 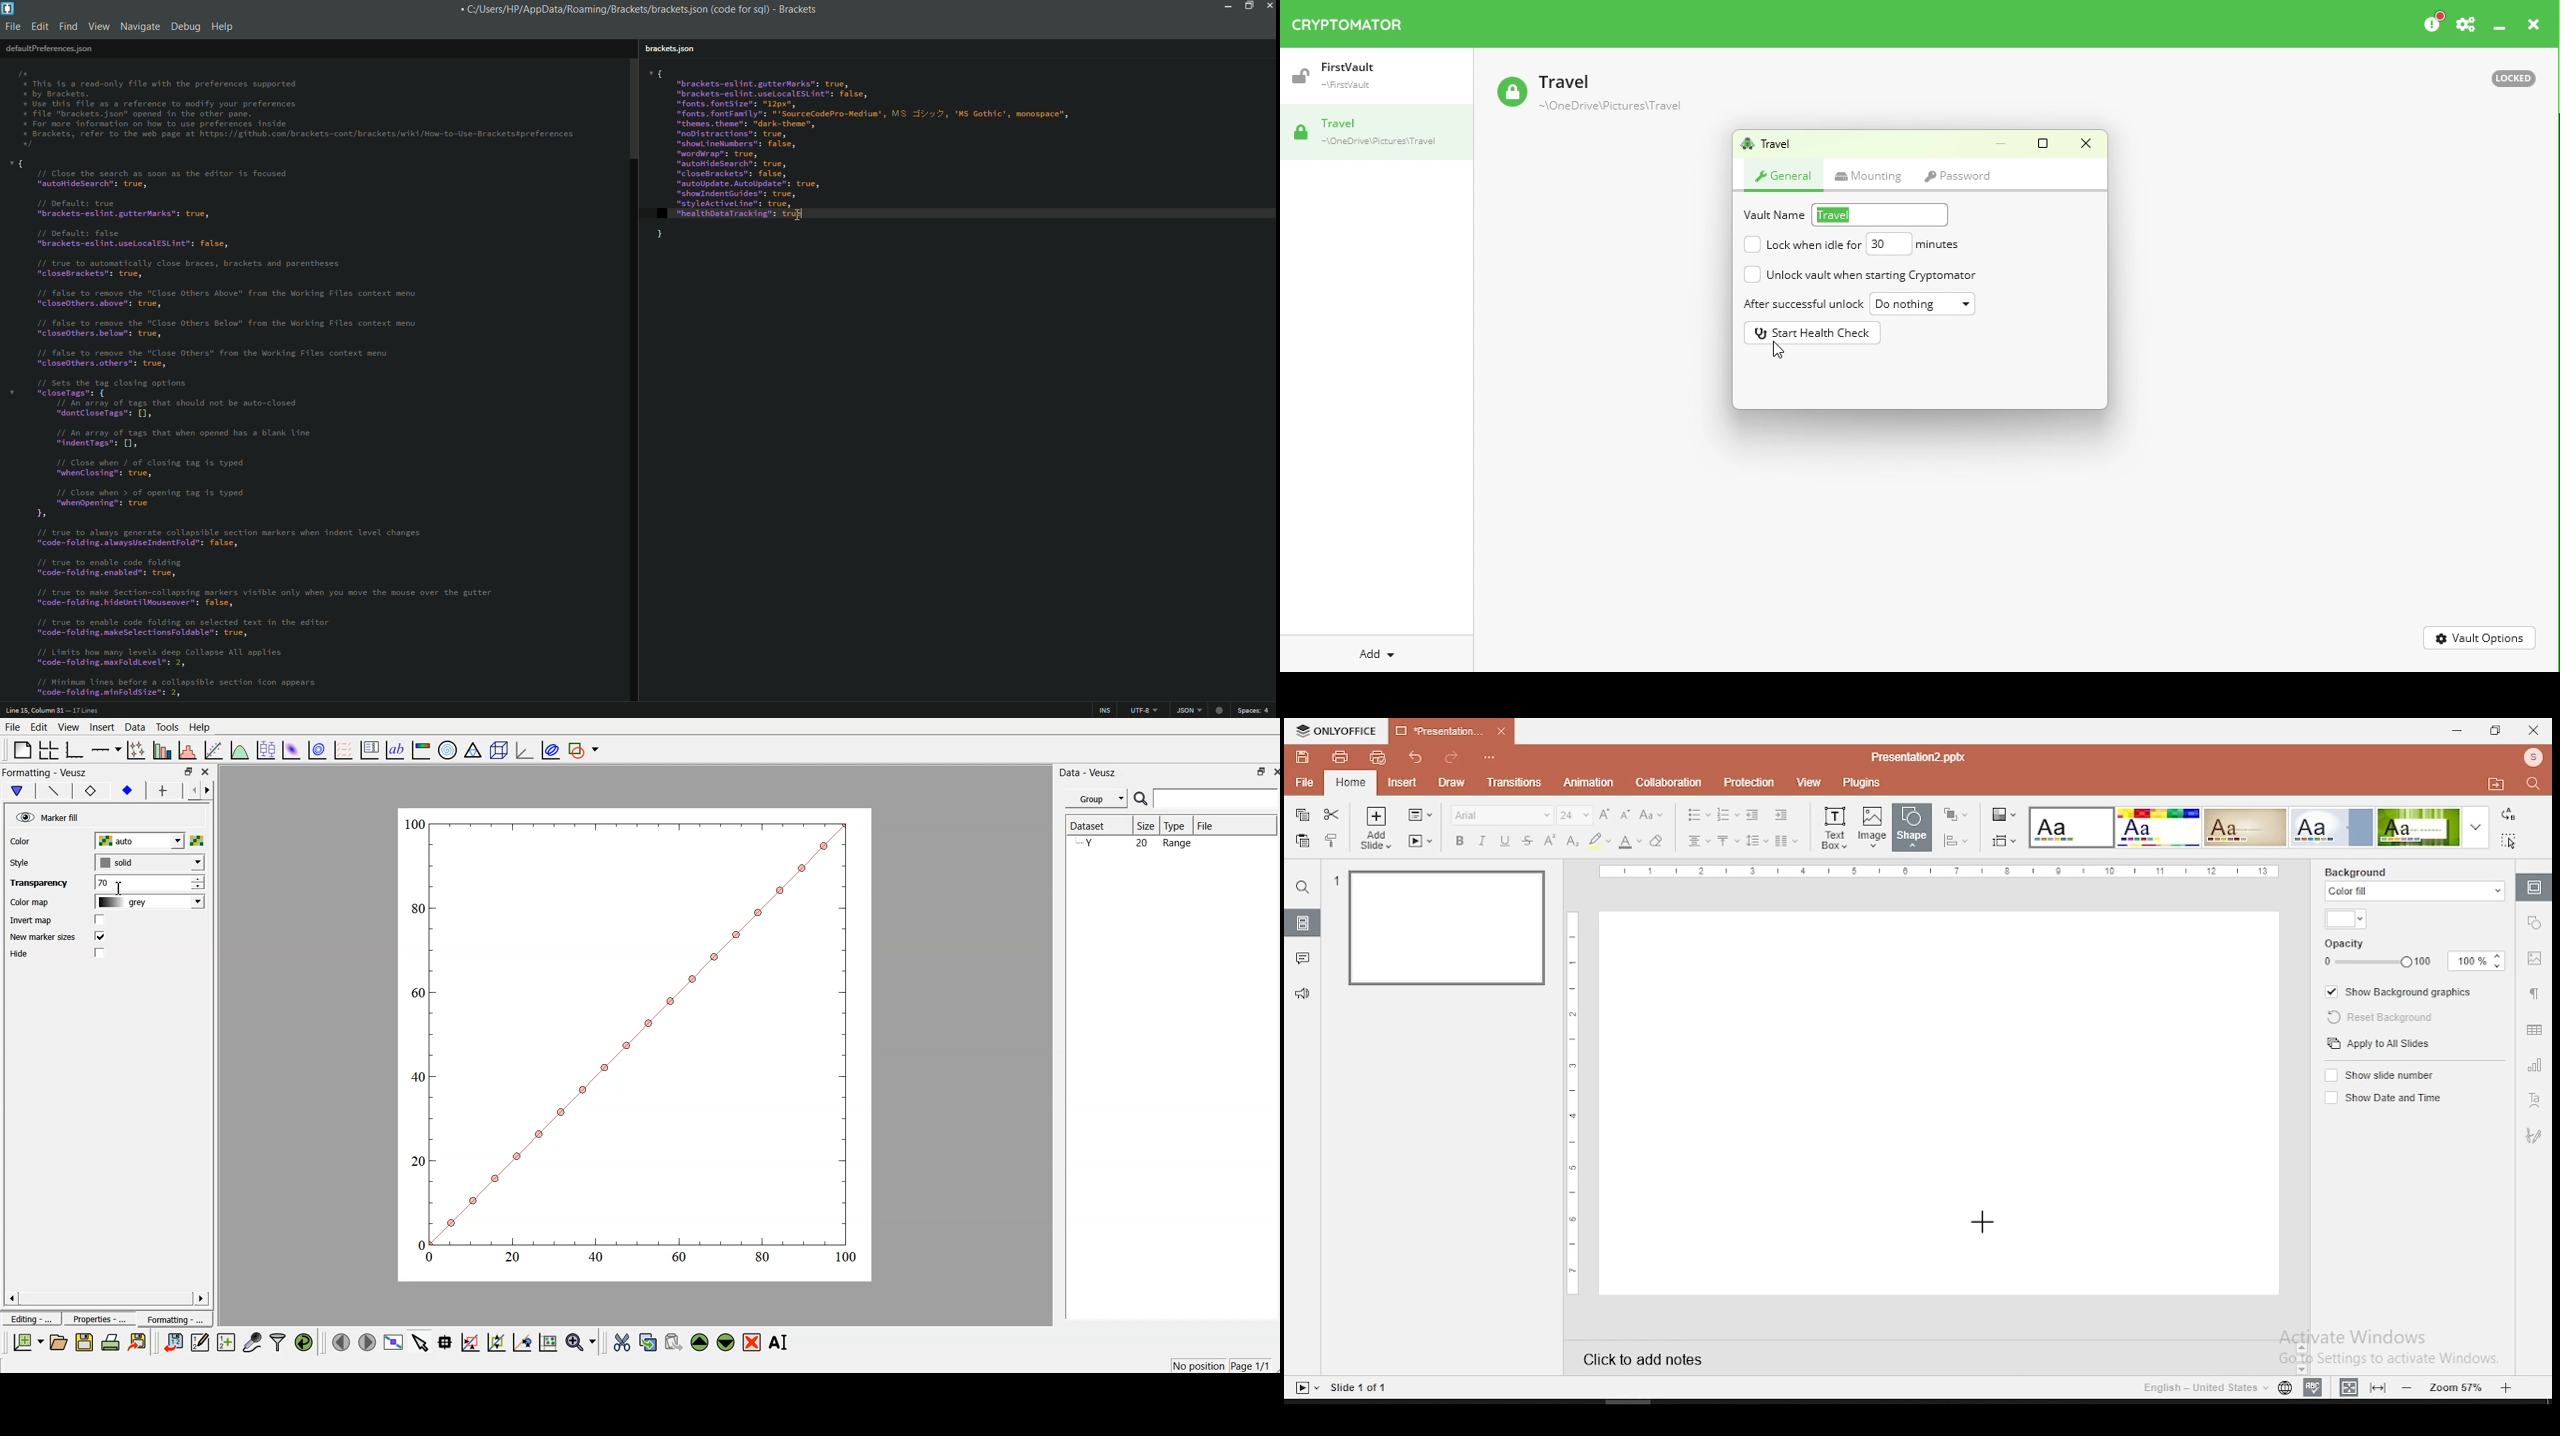 What do you see at coordinates (2532, 759) in the screenshot?
I see `profile` at bounding box center [2532, 759].